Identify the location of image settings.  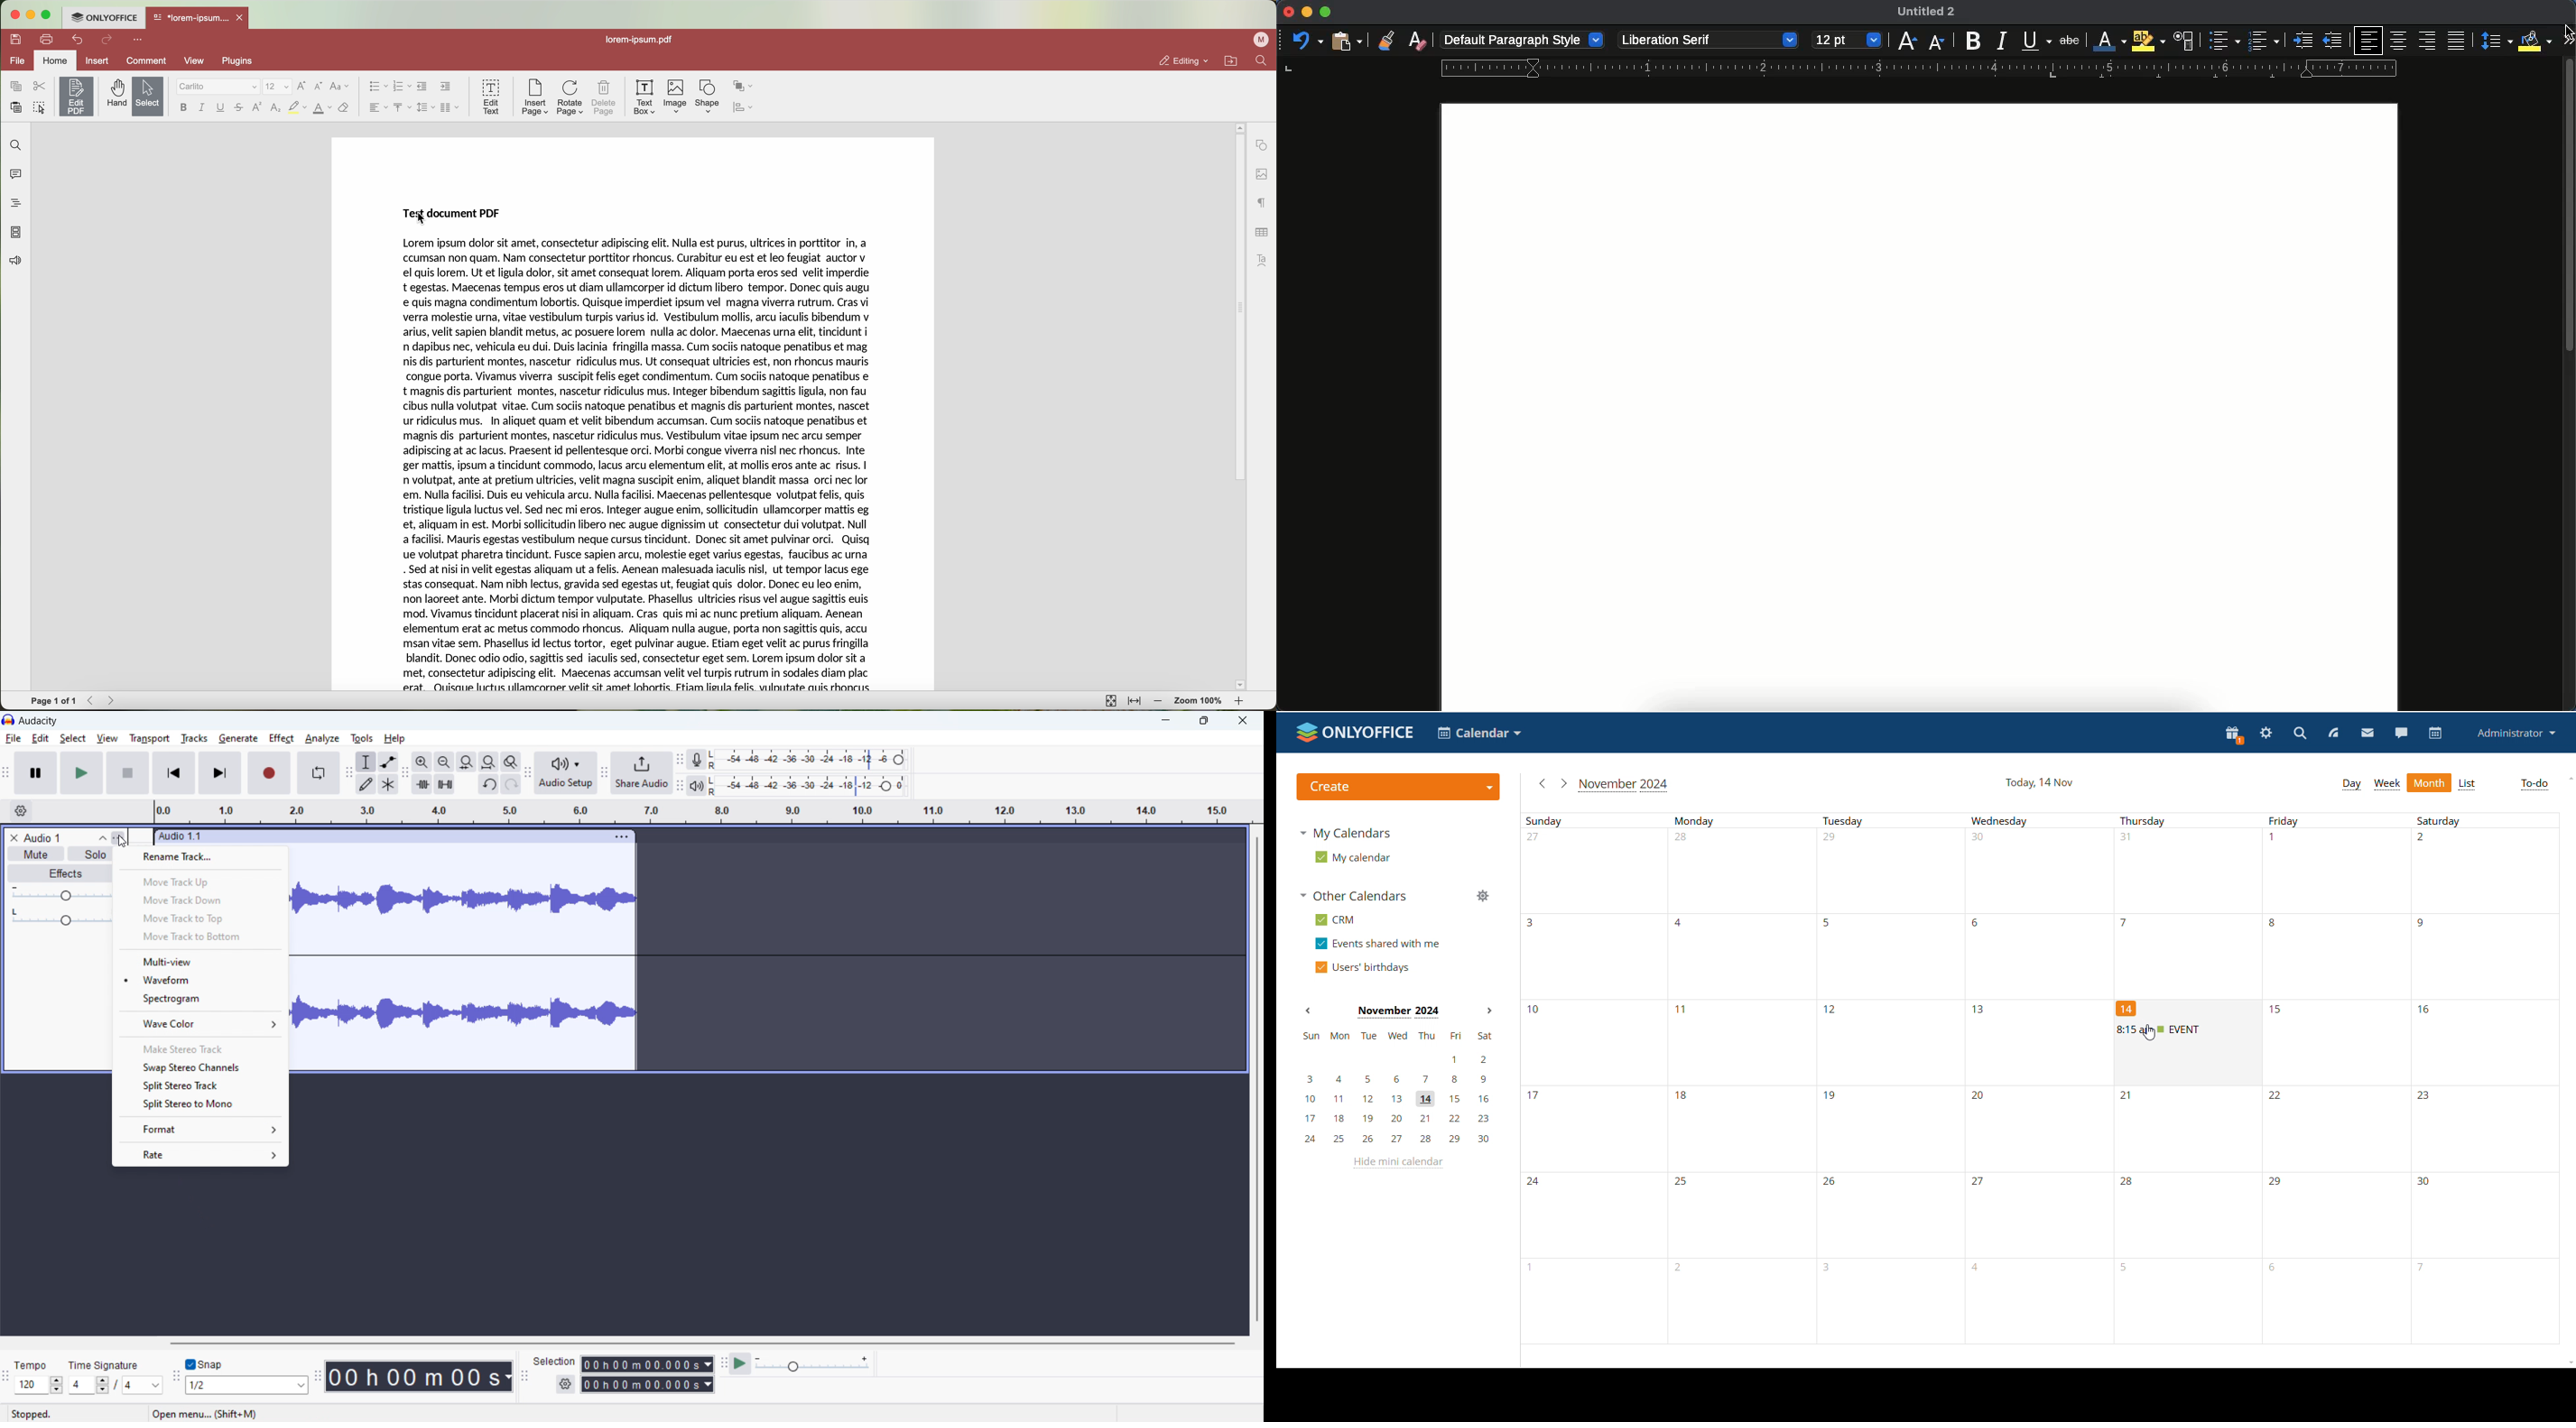
(1261, 173).